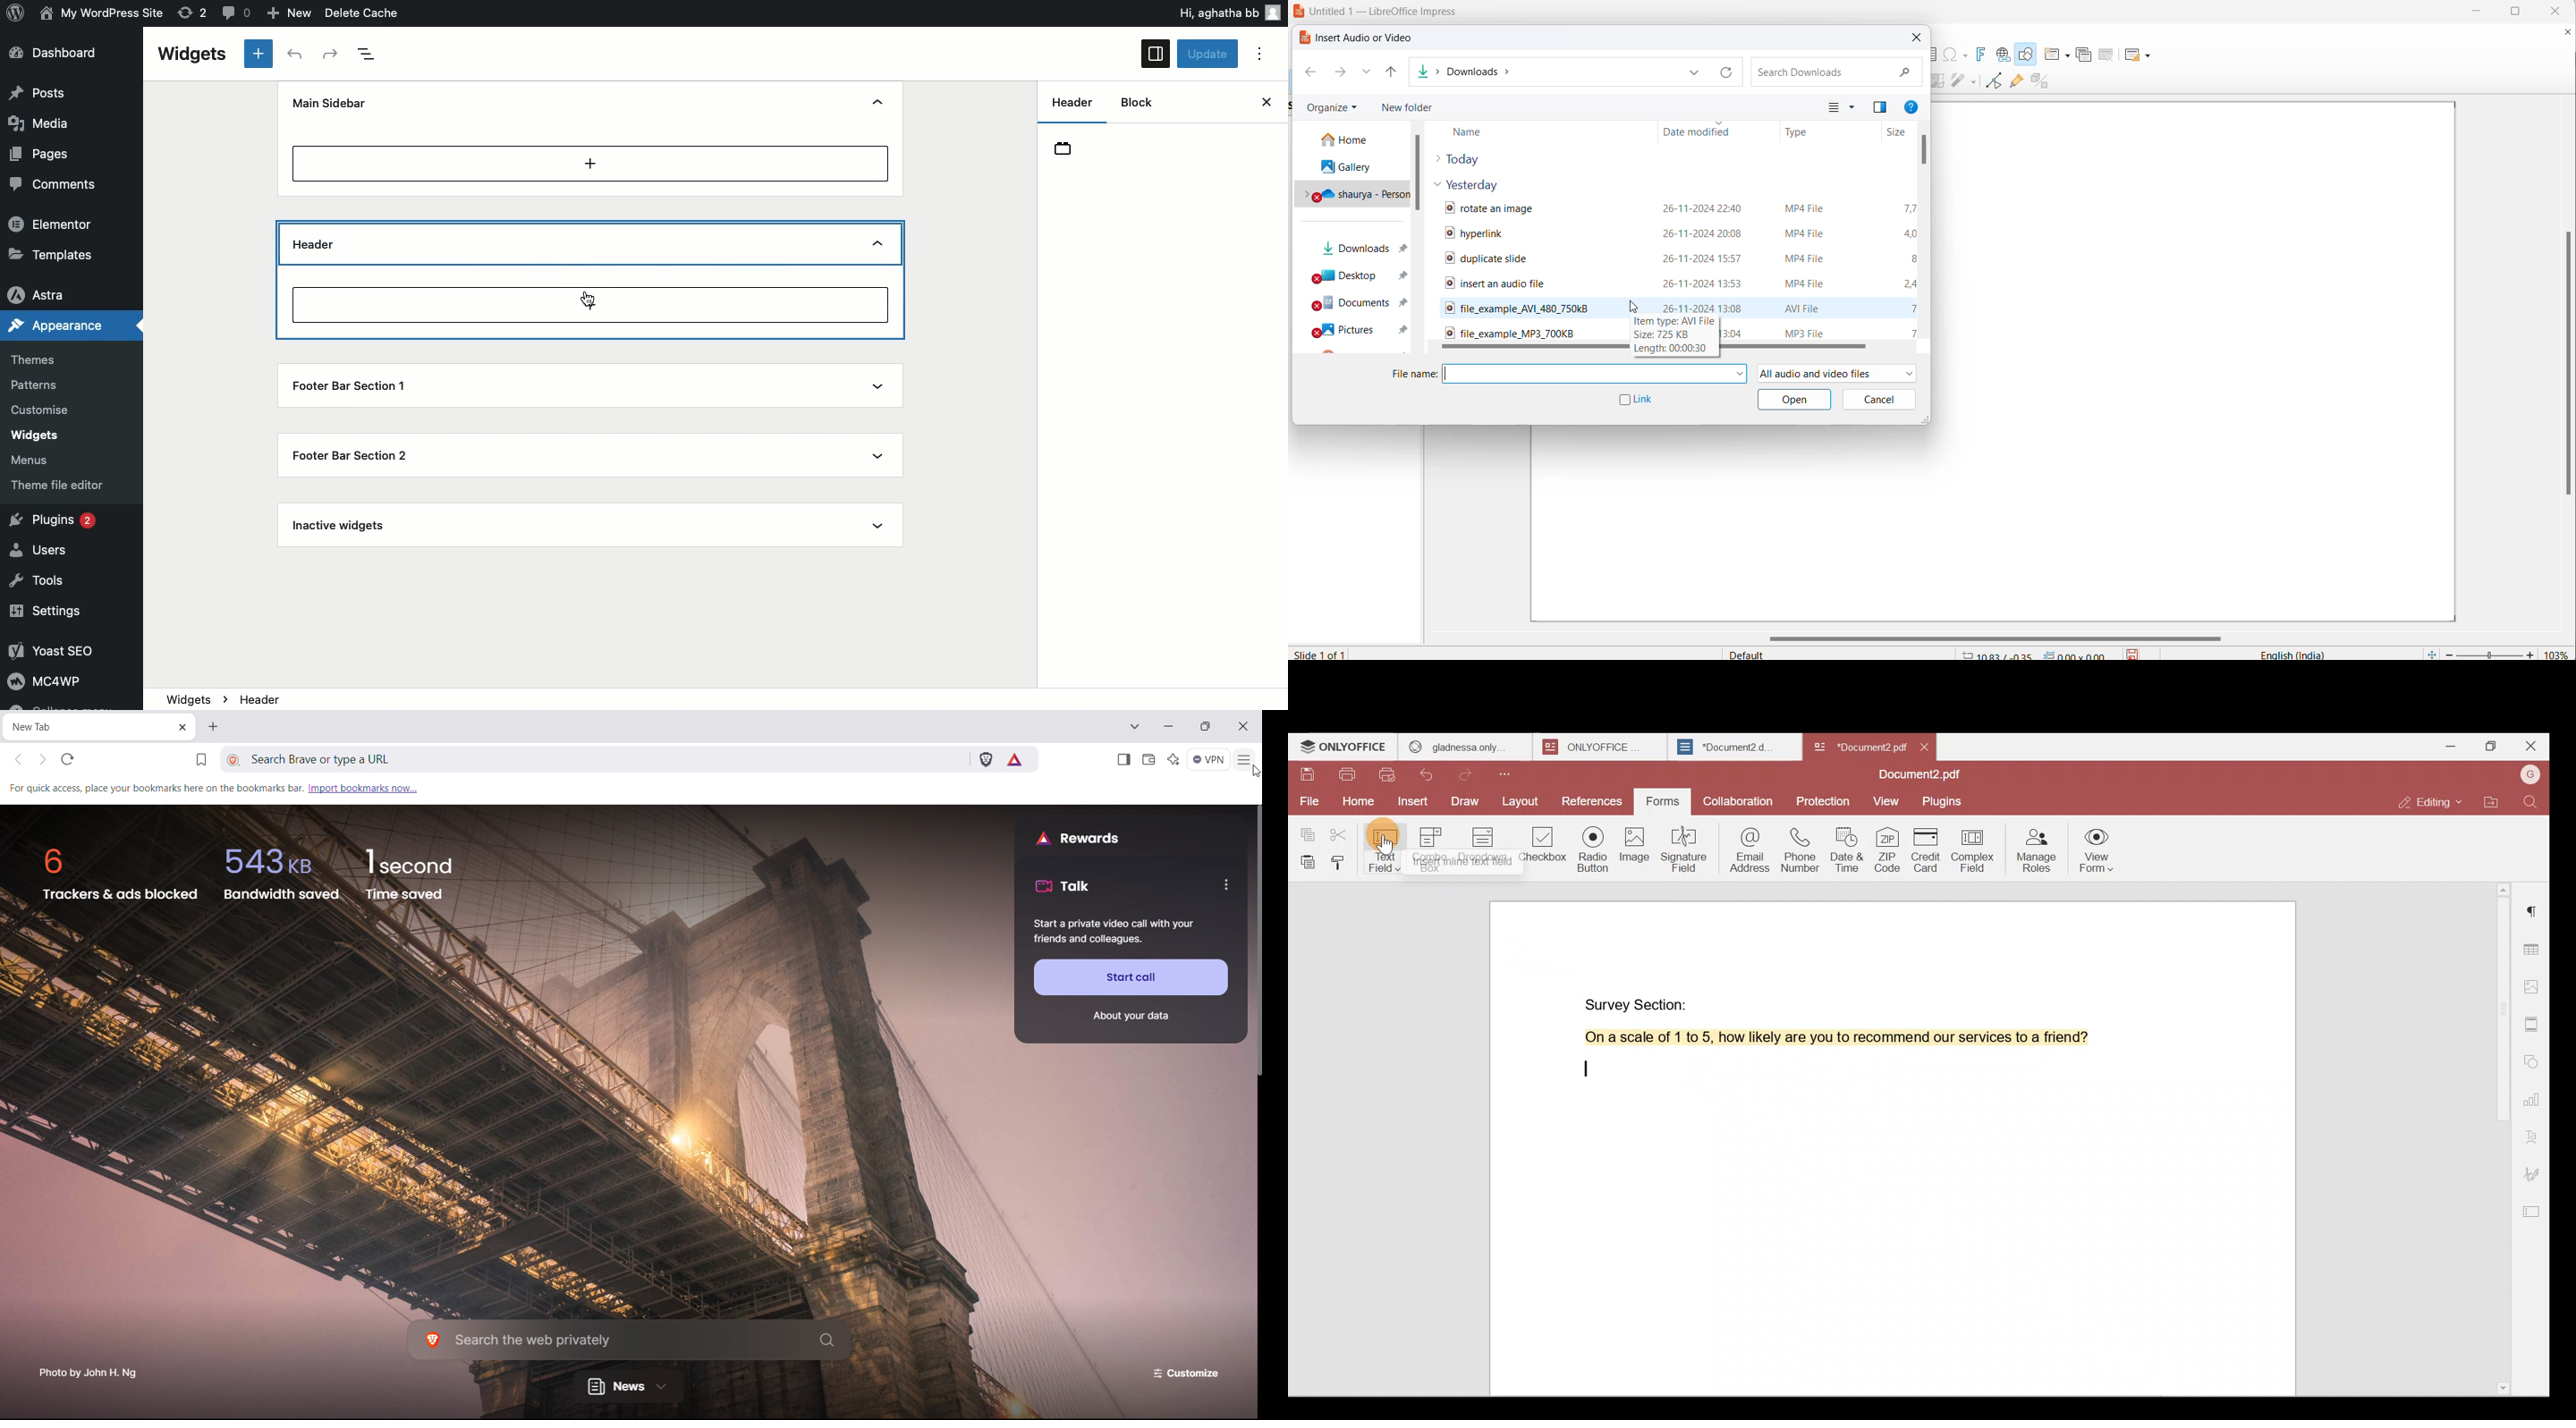 The image size is (2576, 1428). What do you see at coordinates (1544, 72) in the screenshot?
I see `path` at bounding box center [1544, 72].